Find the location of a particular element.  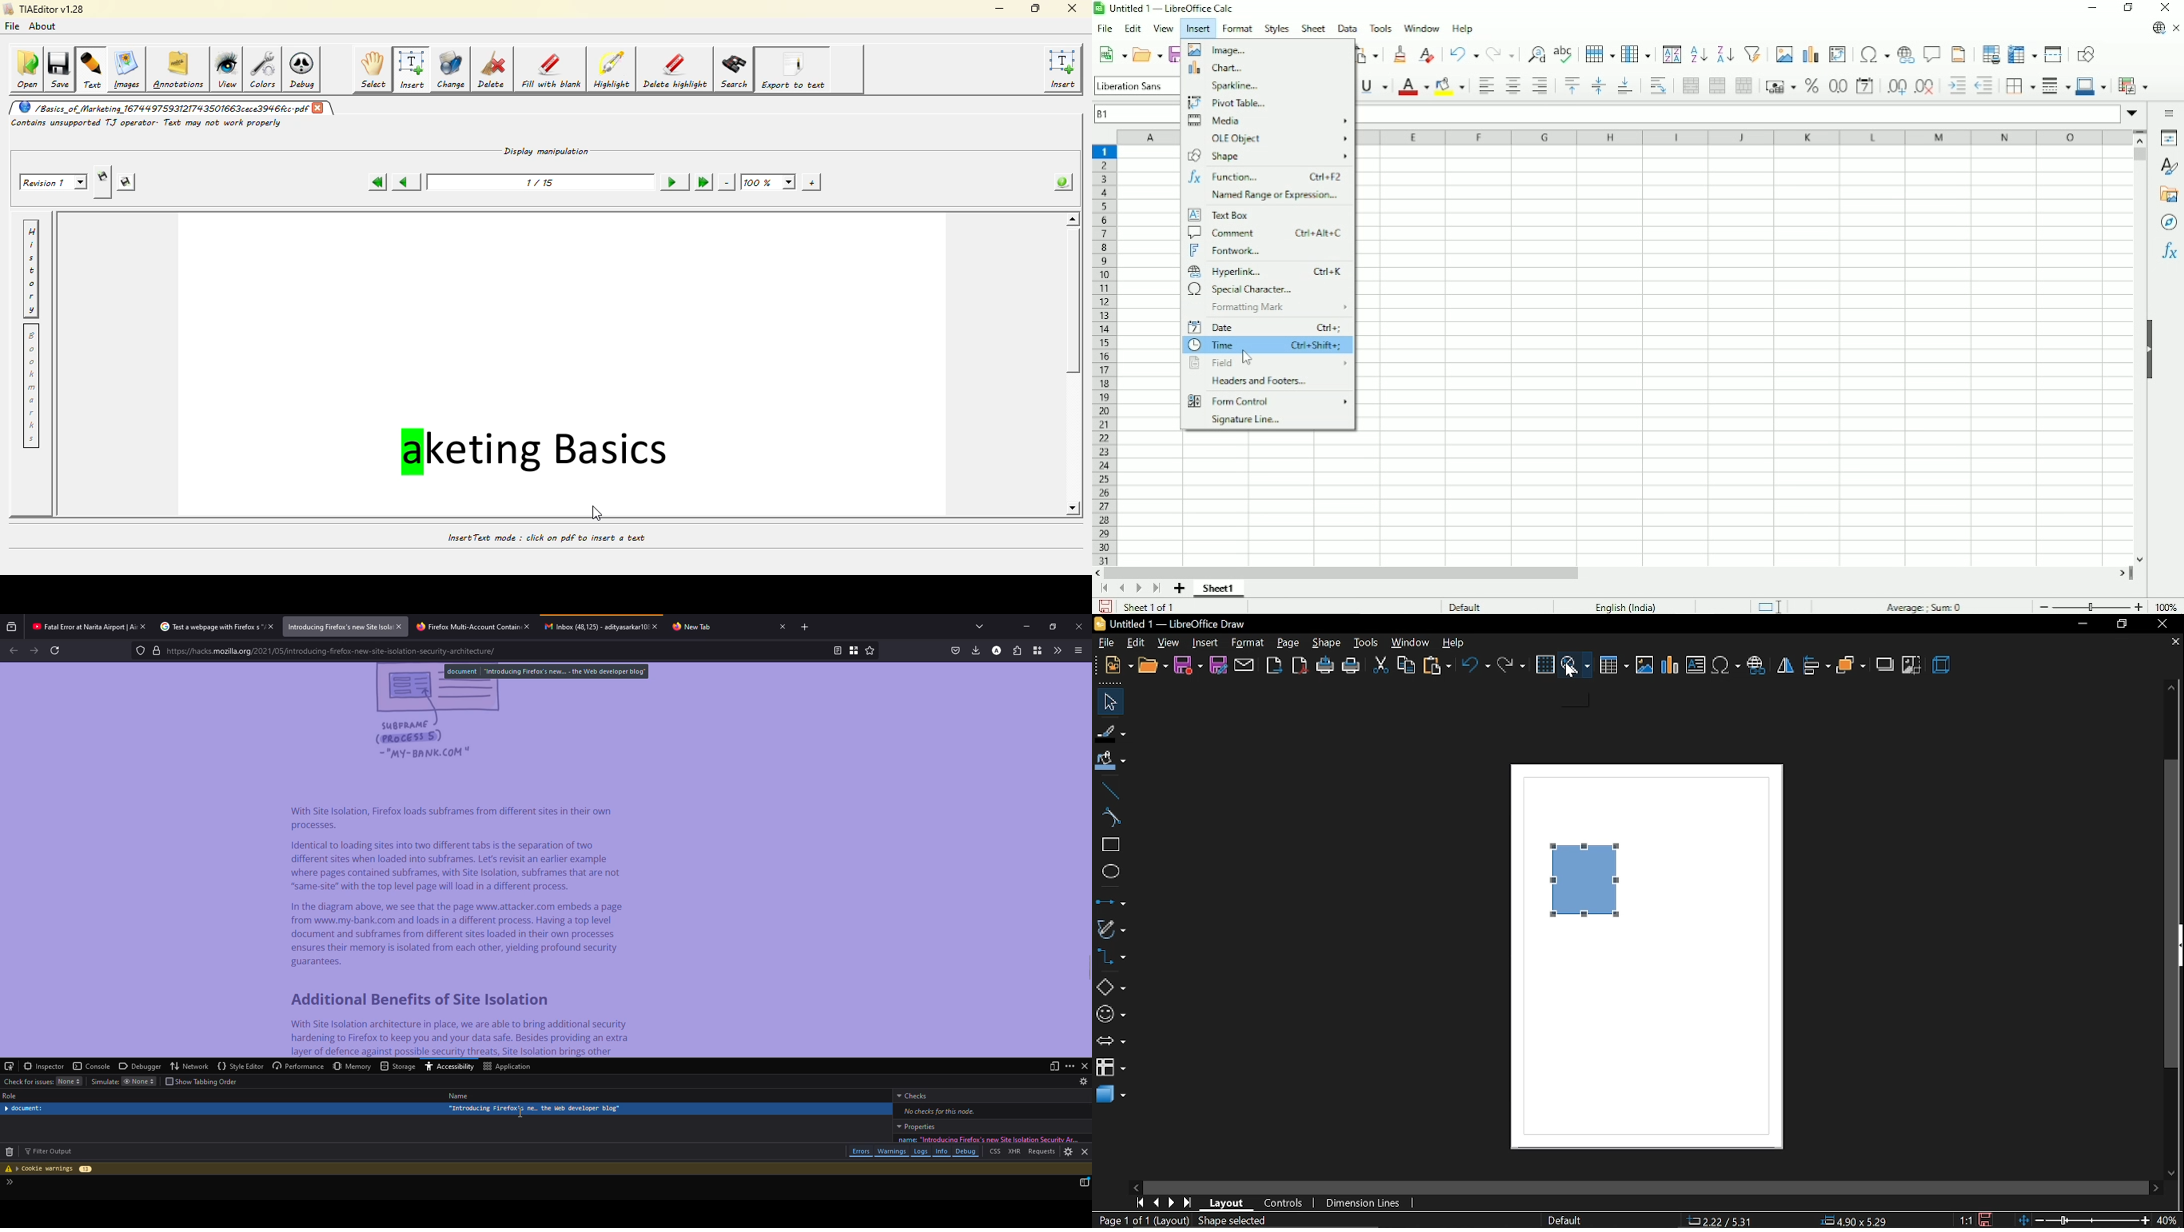

Unmerge cells is located at coordinates (1744, 86).